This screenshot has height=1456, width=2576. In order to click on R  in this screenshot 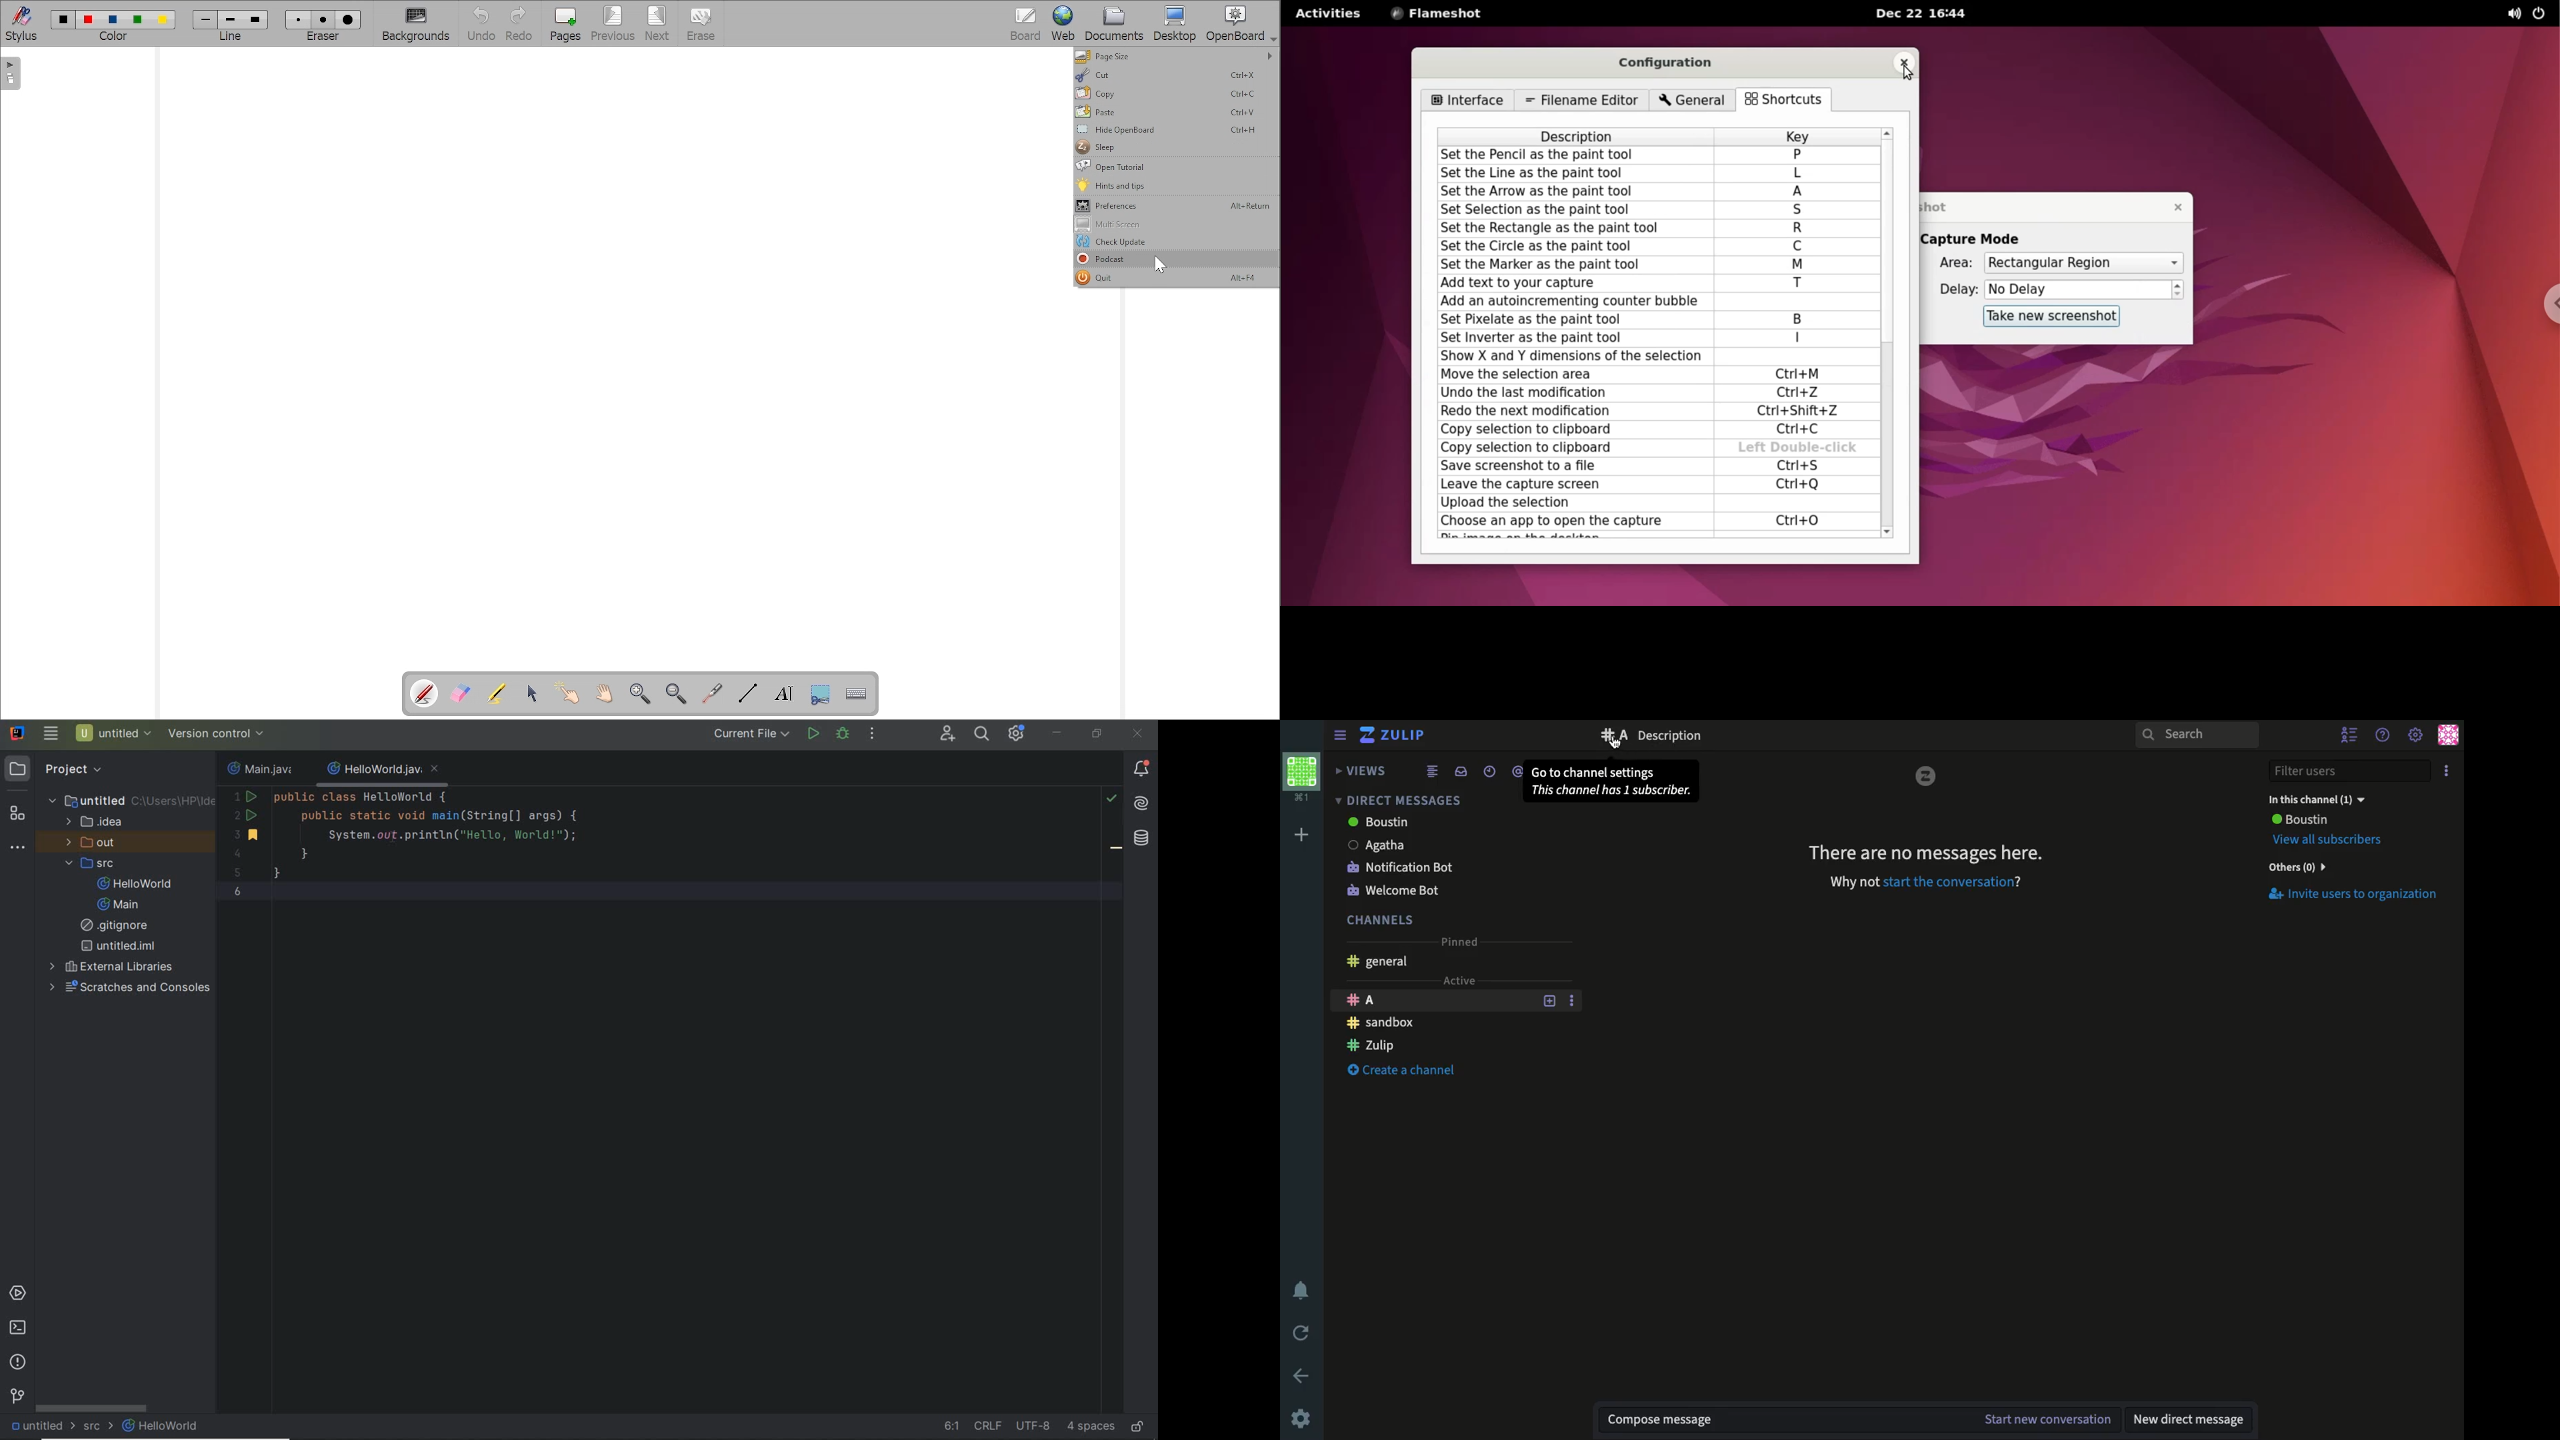, I will do `click(1799, 229)`.